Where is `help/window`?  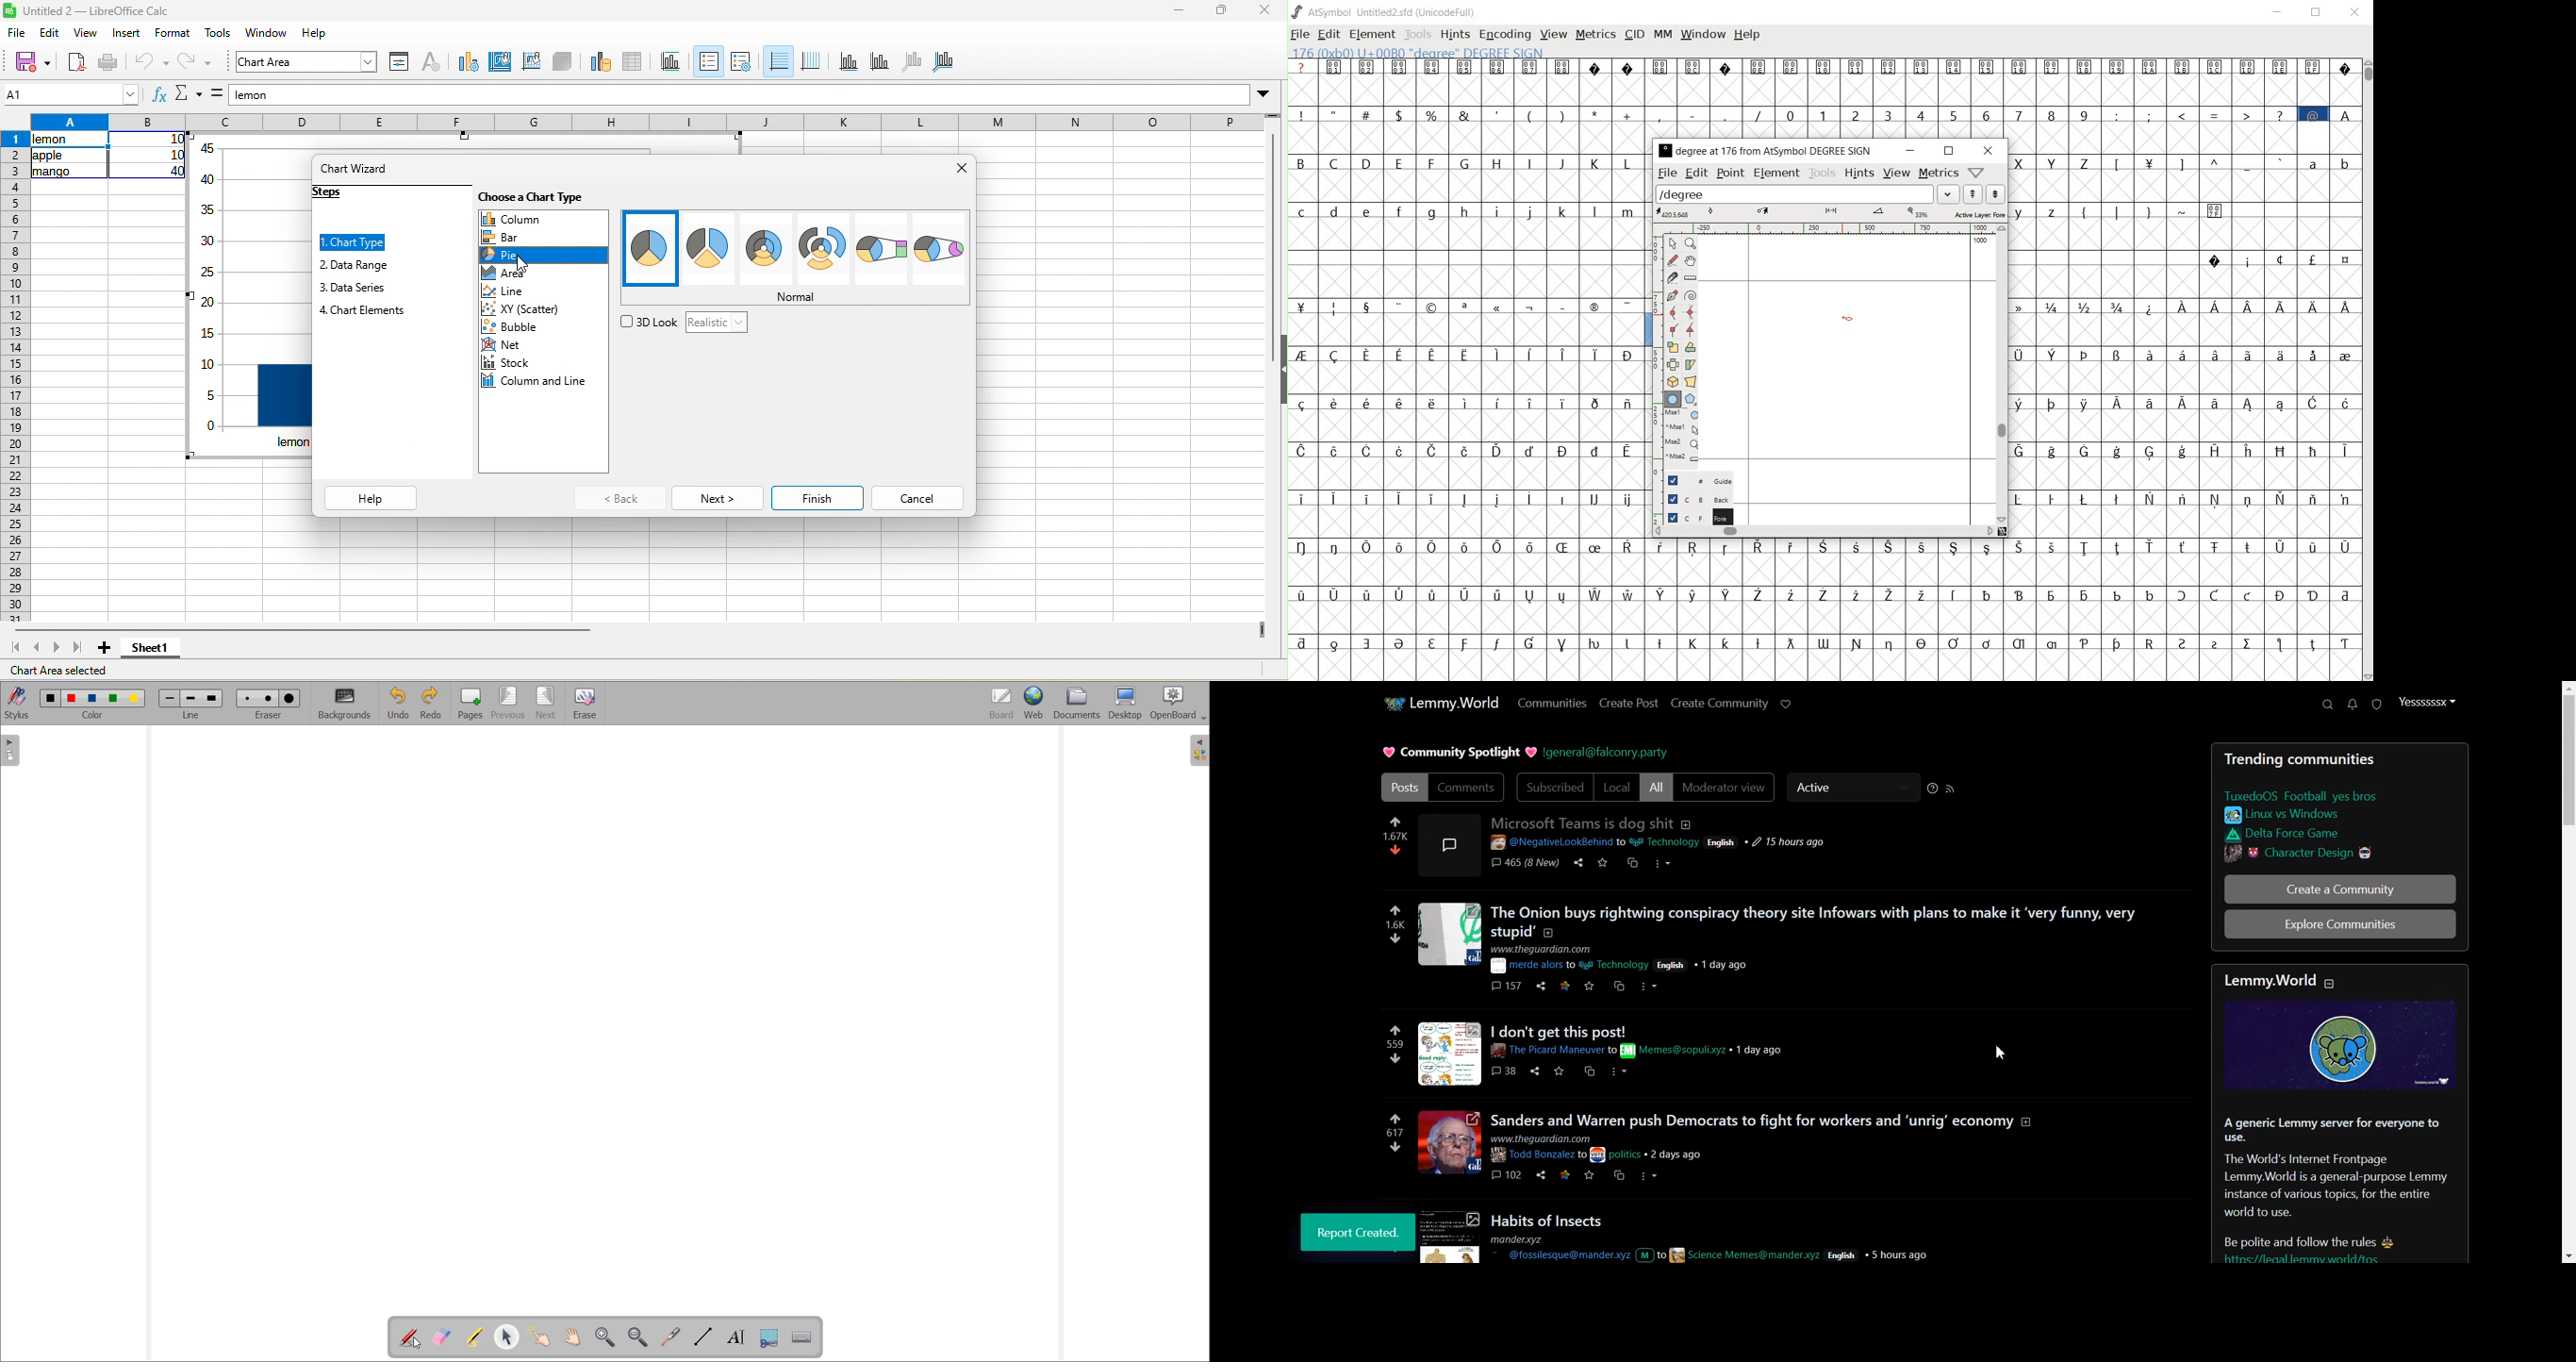
help/window is located at coordinates (1976, 172).